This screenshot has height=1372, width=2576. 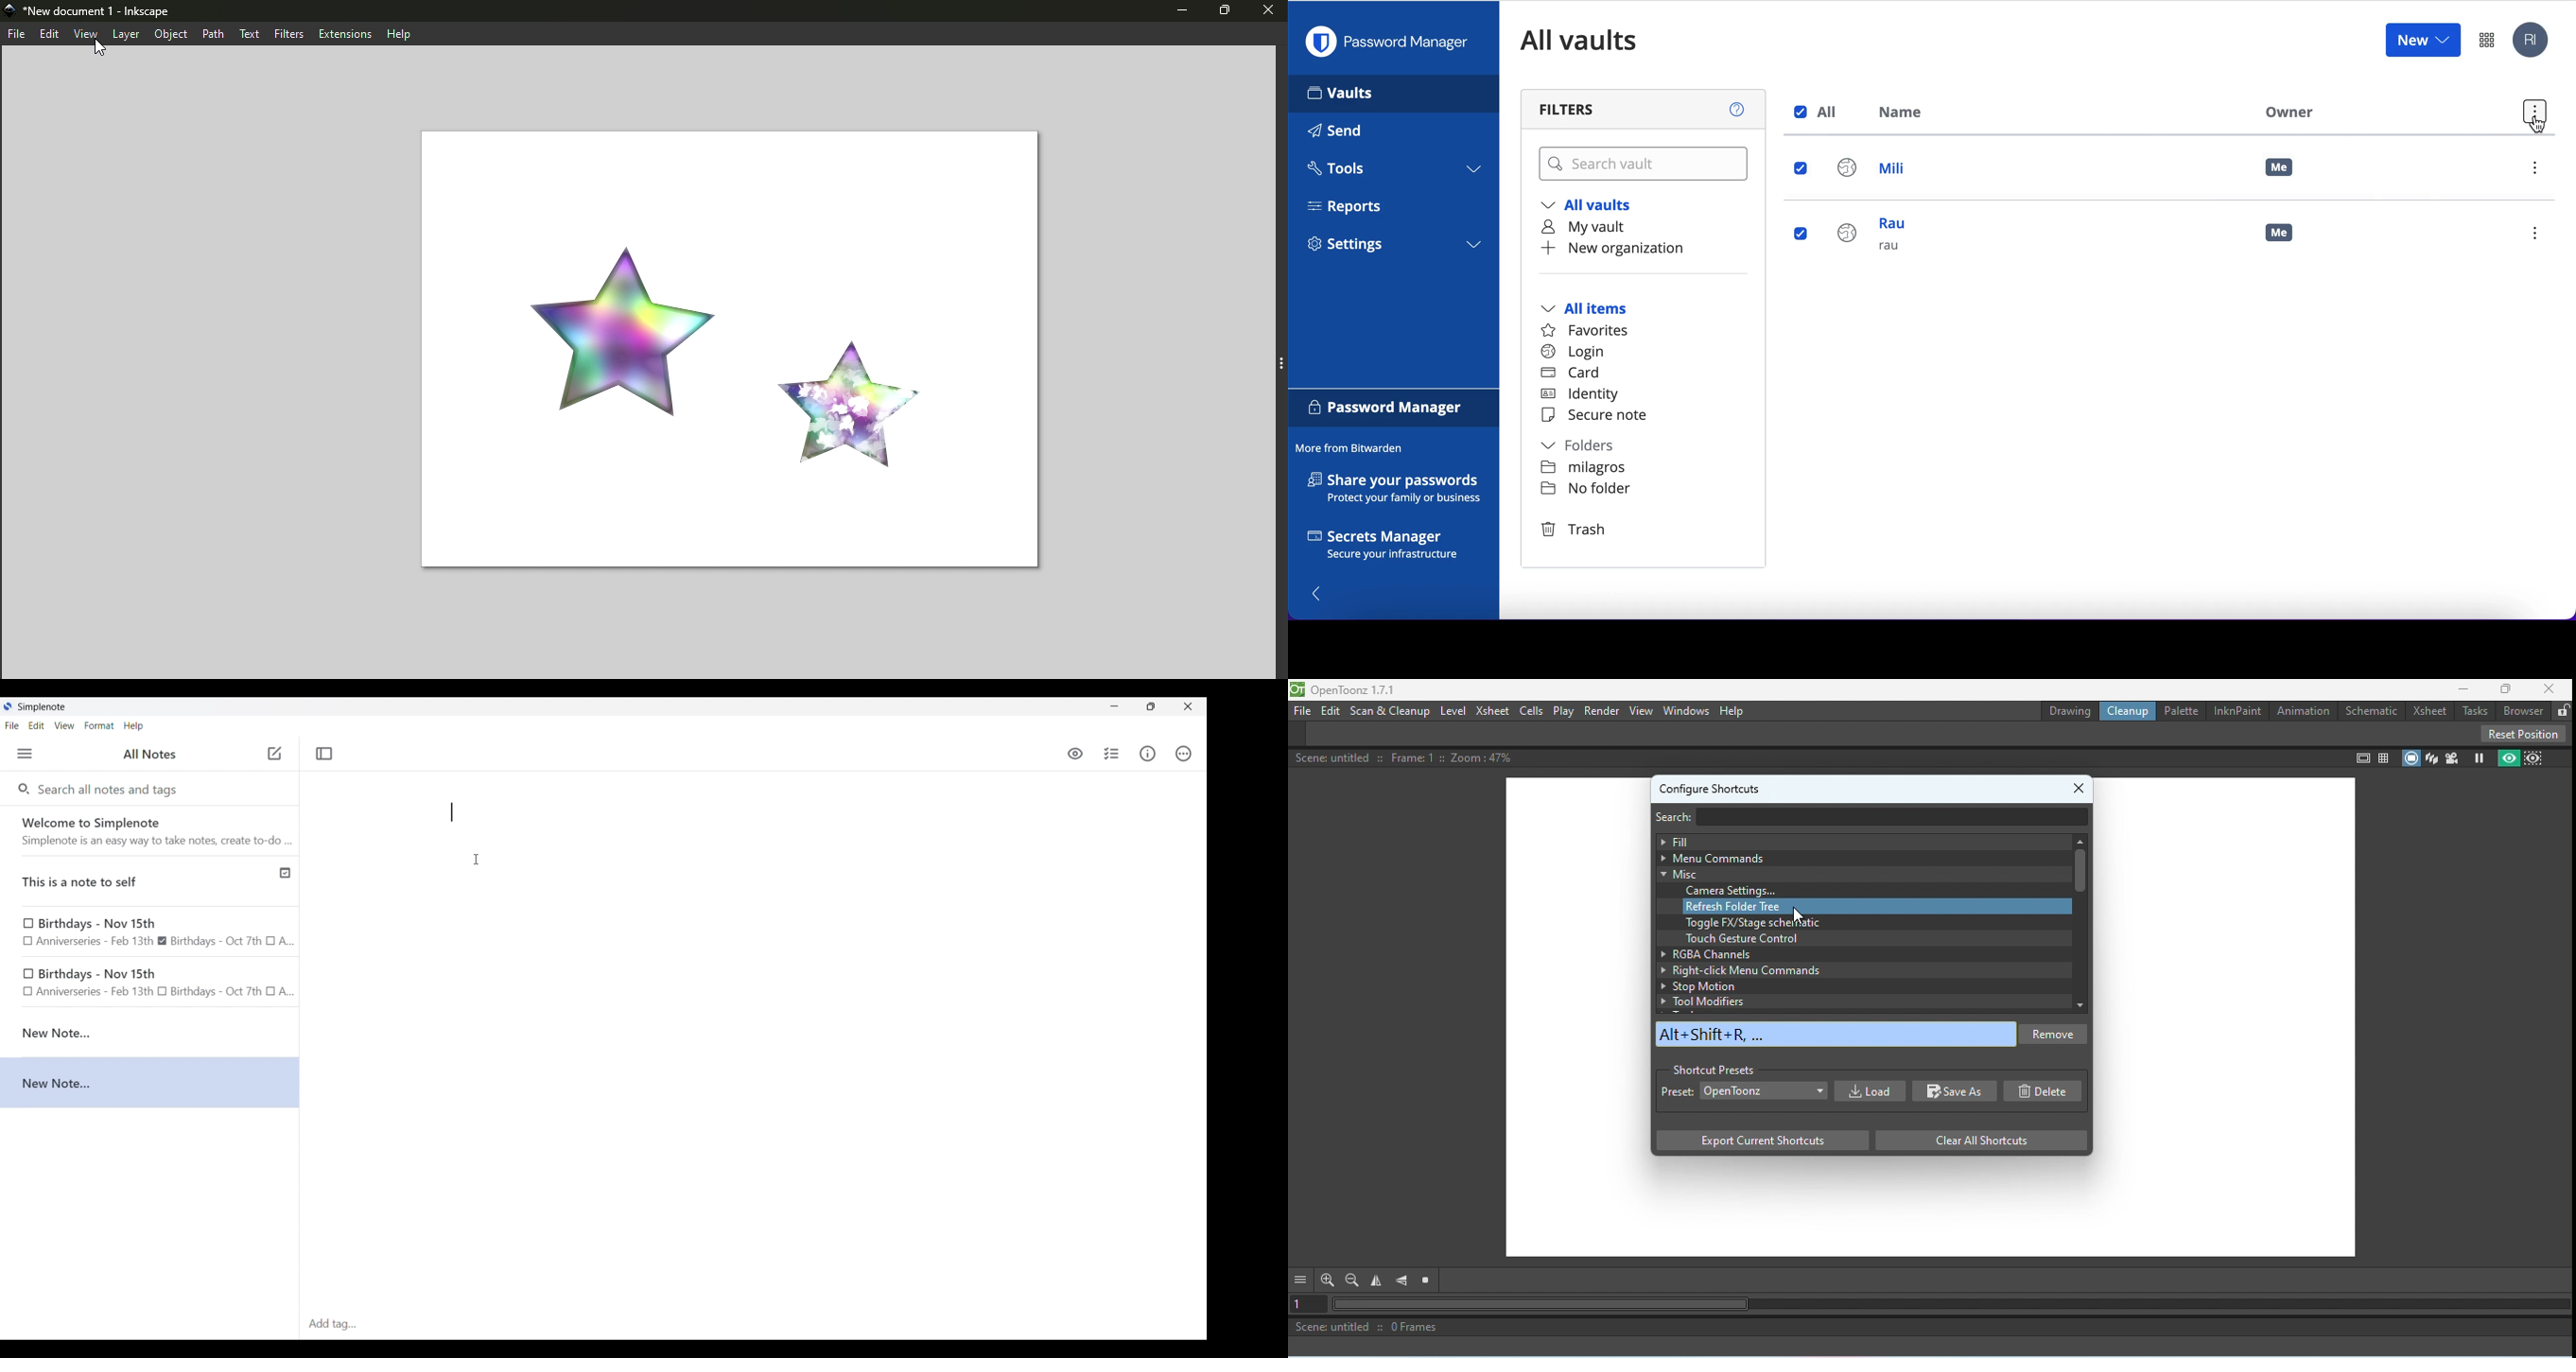 I want to click on Show interface in a smaller tab, so click(x=1151, y=707).